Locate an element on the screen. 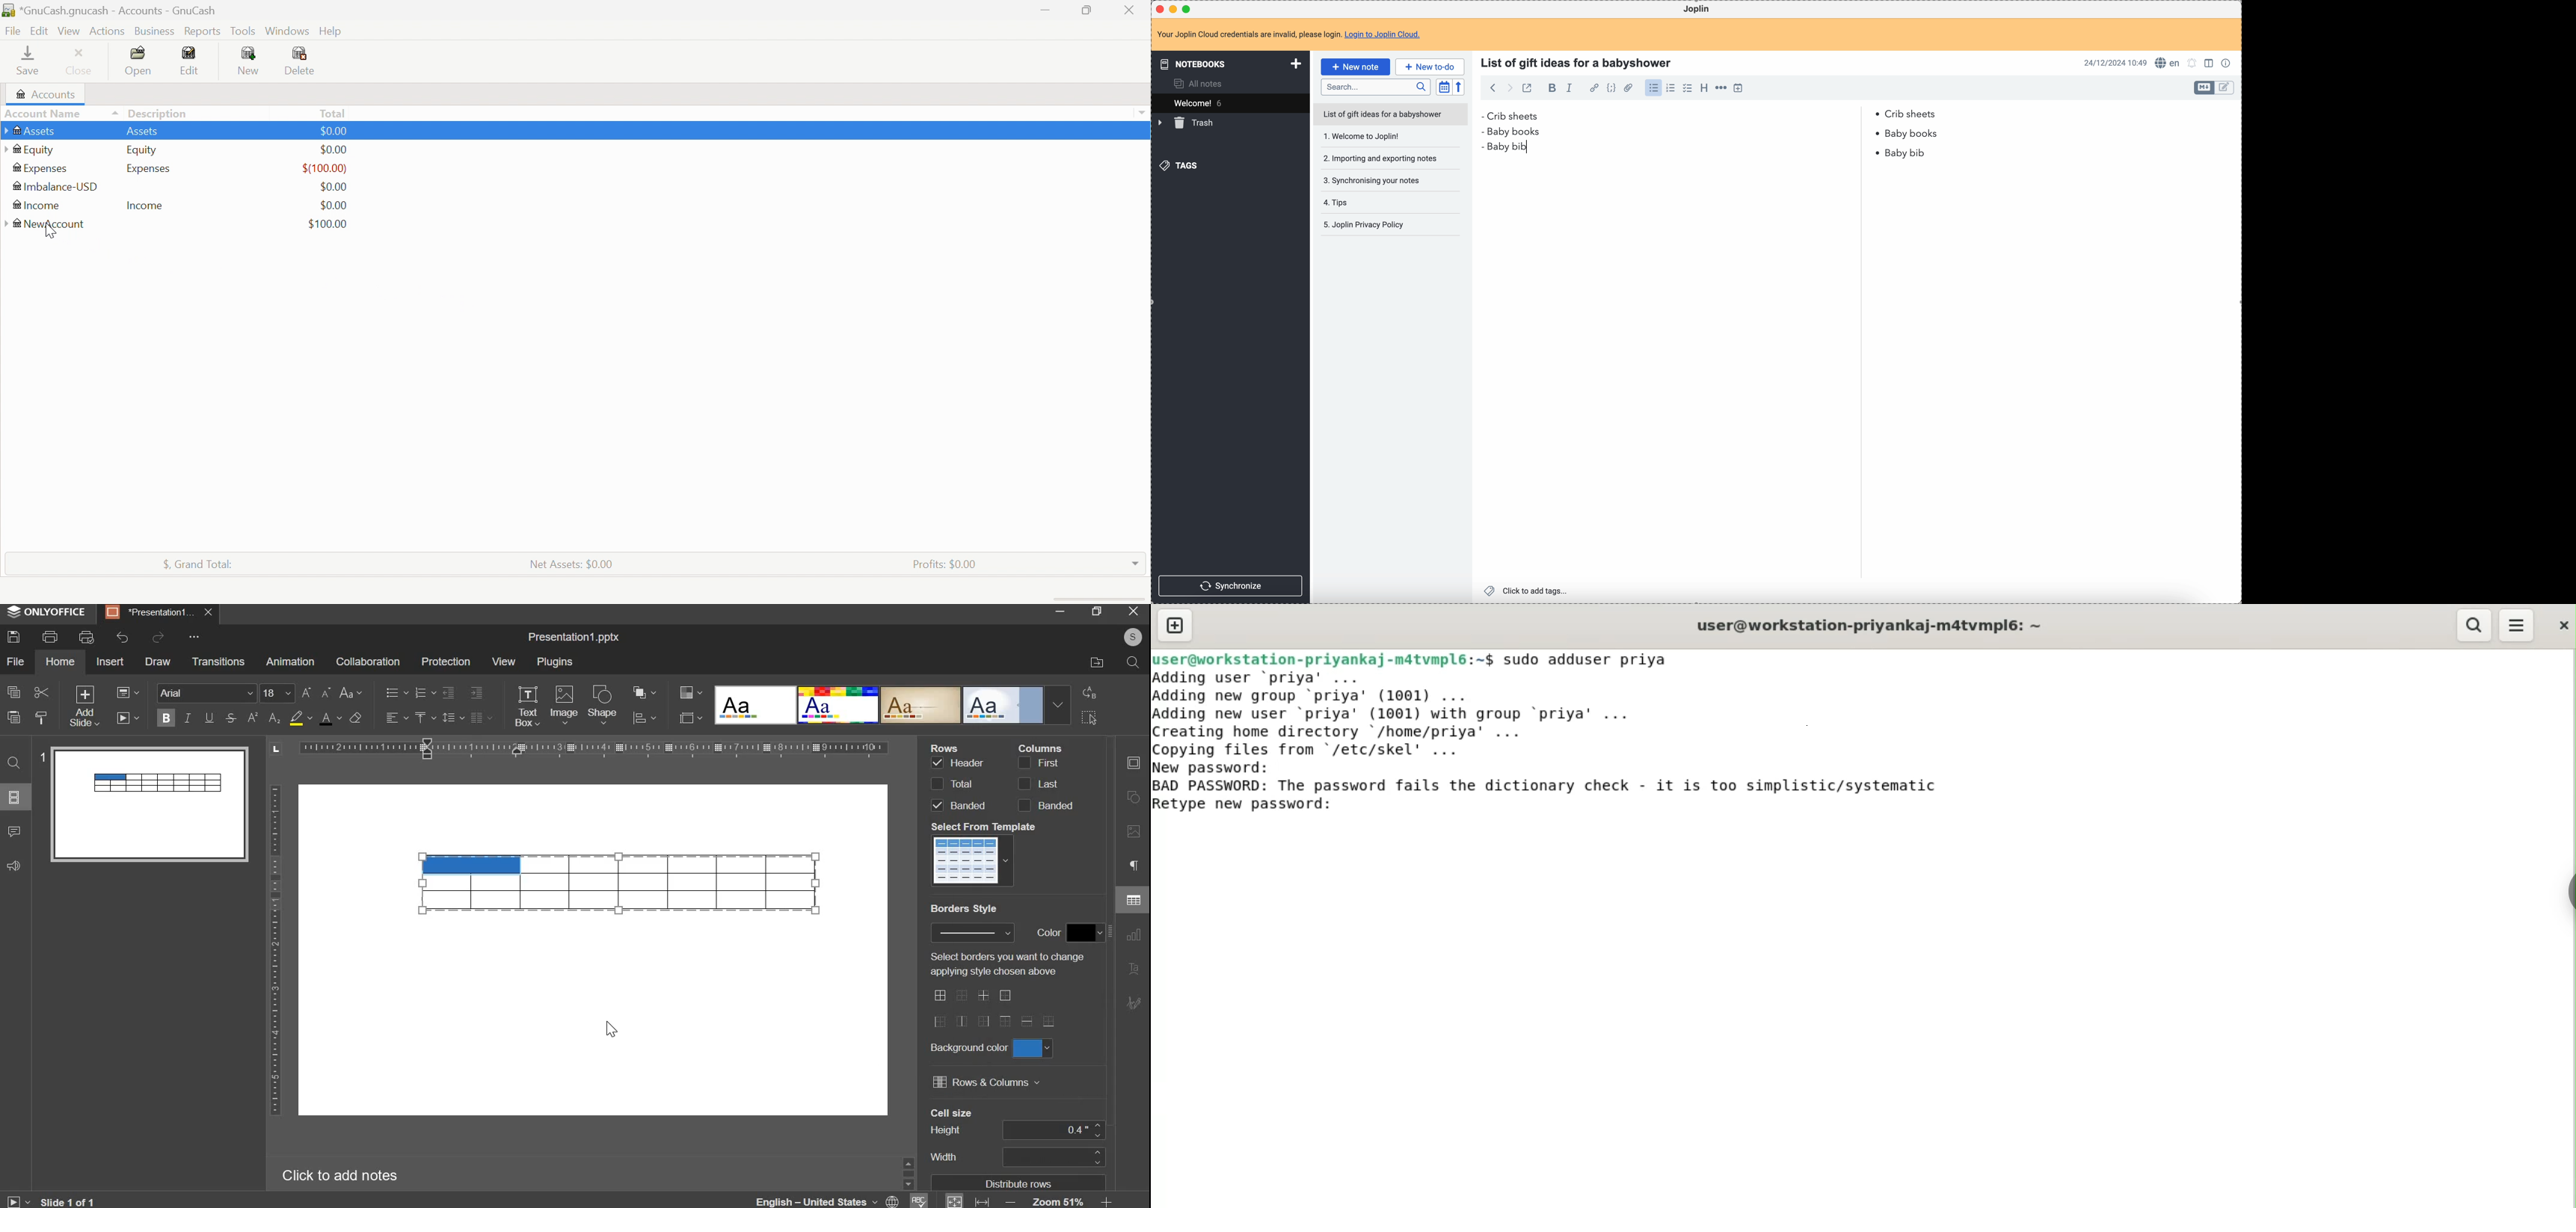 The image size is (2576, 1232). Joplin is located at coordinates (1699, 9).